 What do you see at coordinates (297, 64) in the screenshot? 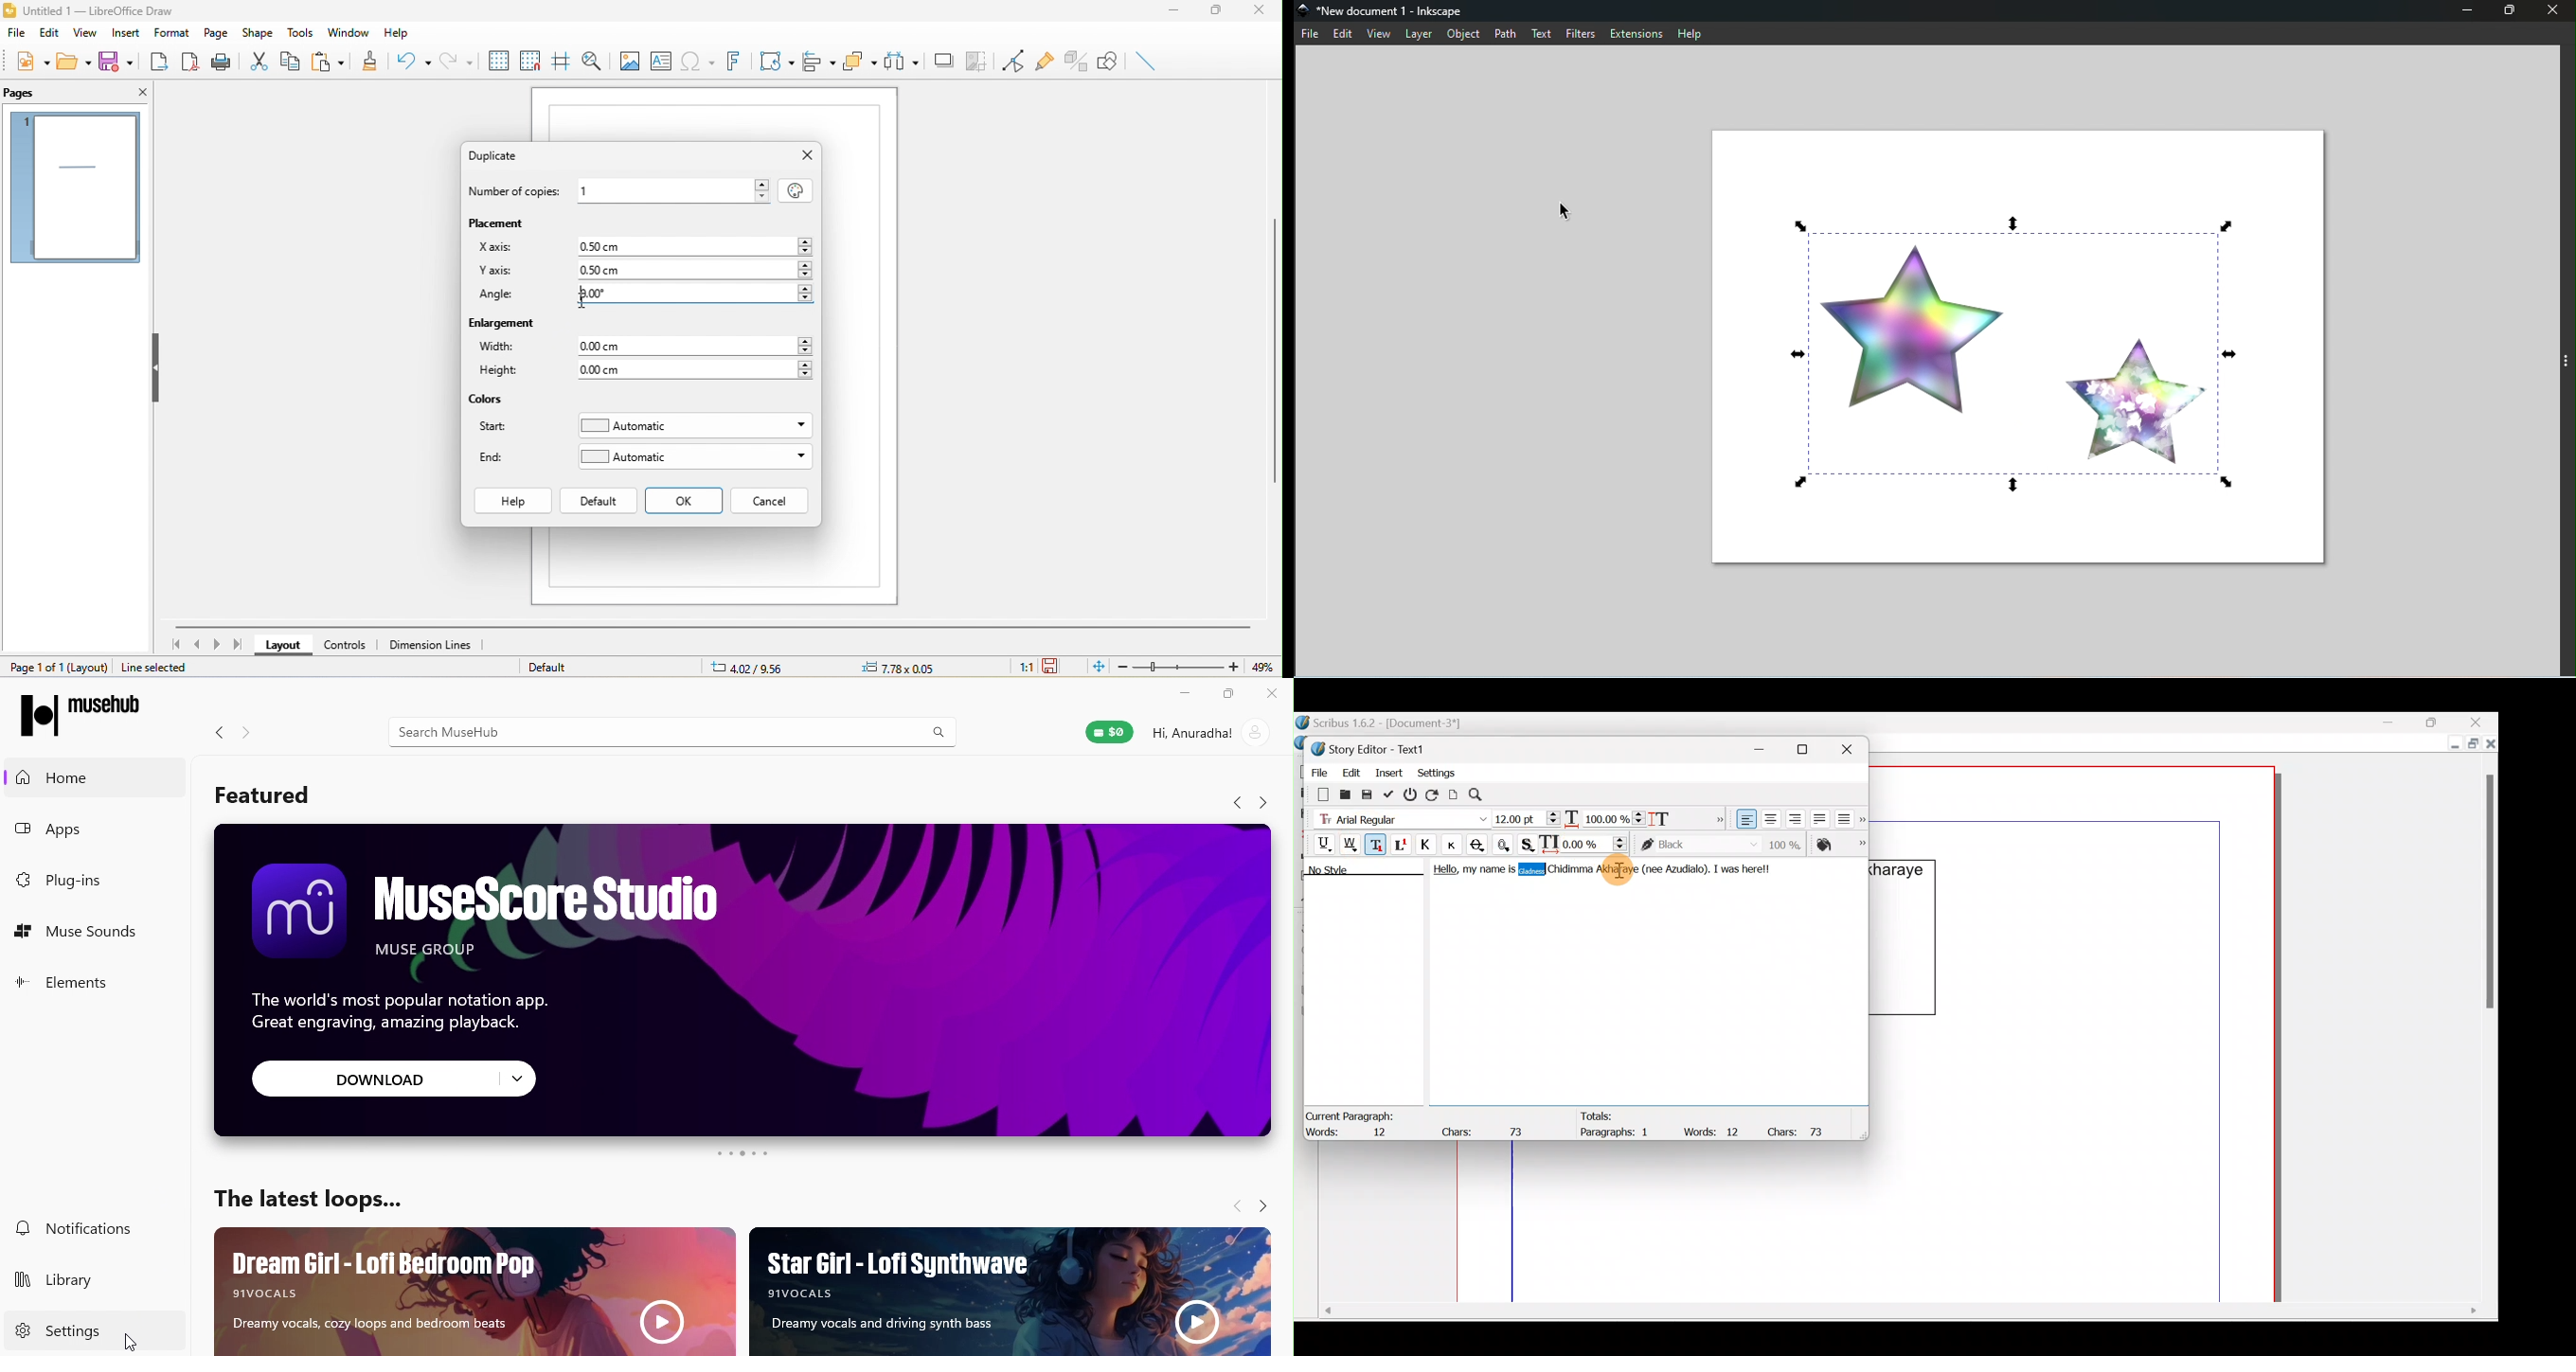
I see `copy` at bounding box center [297, 64].